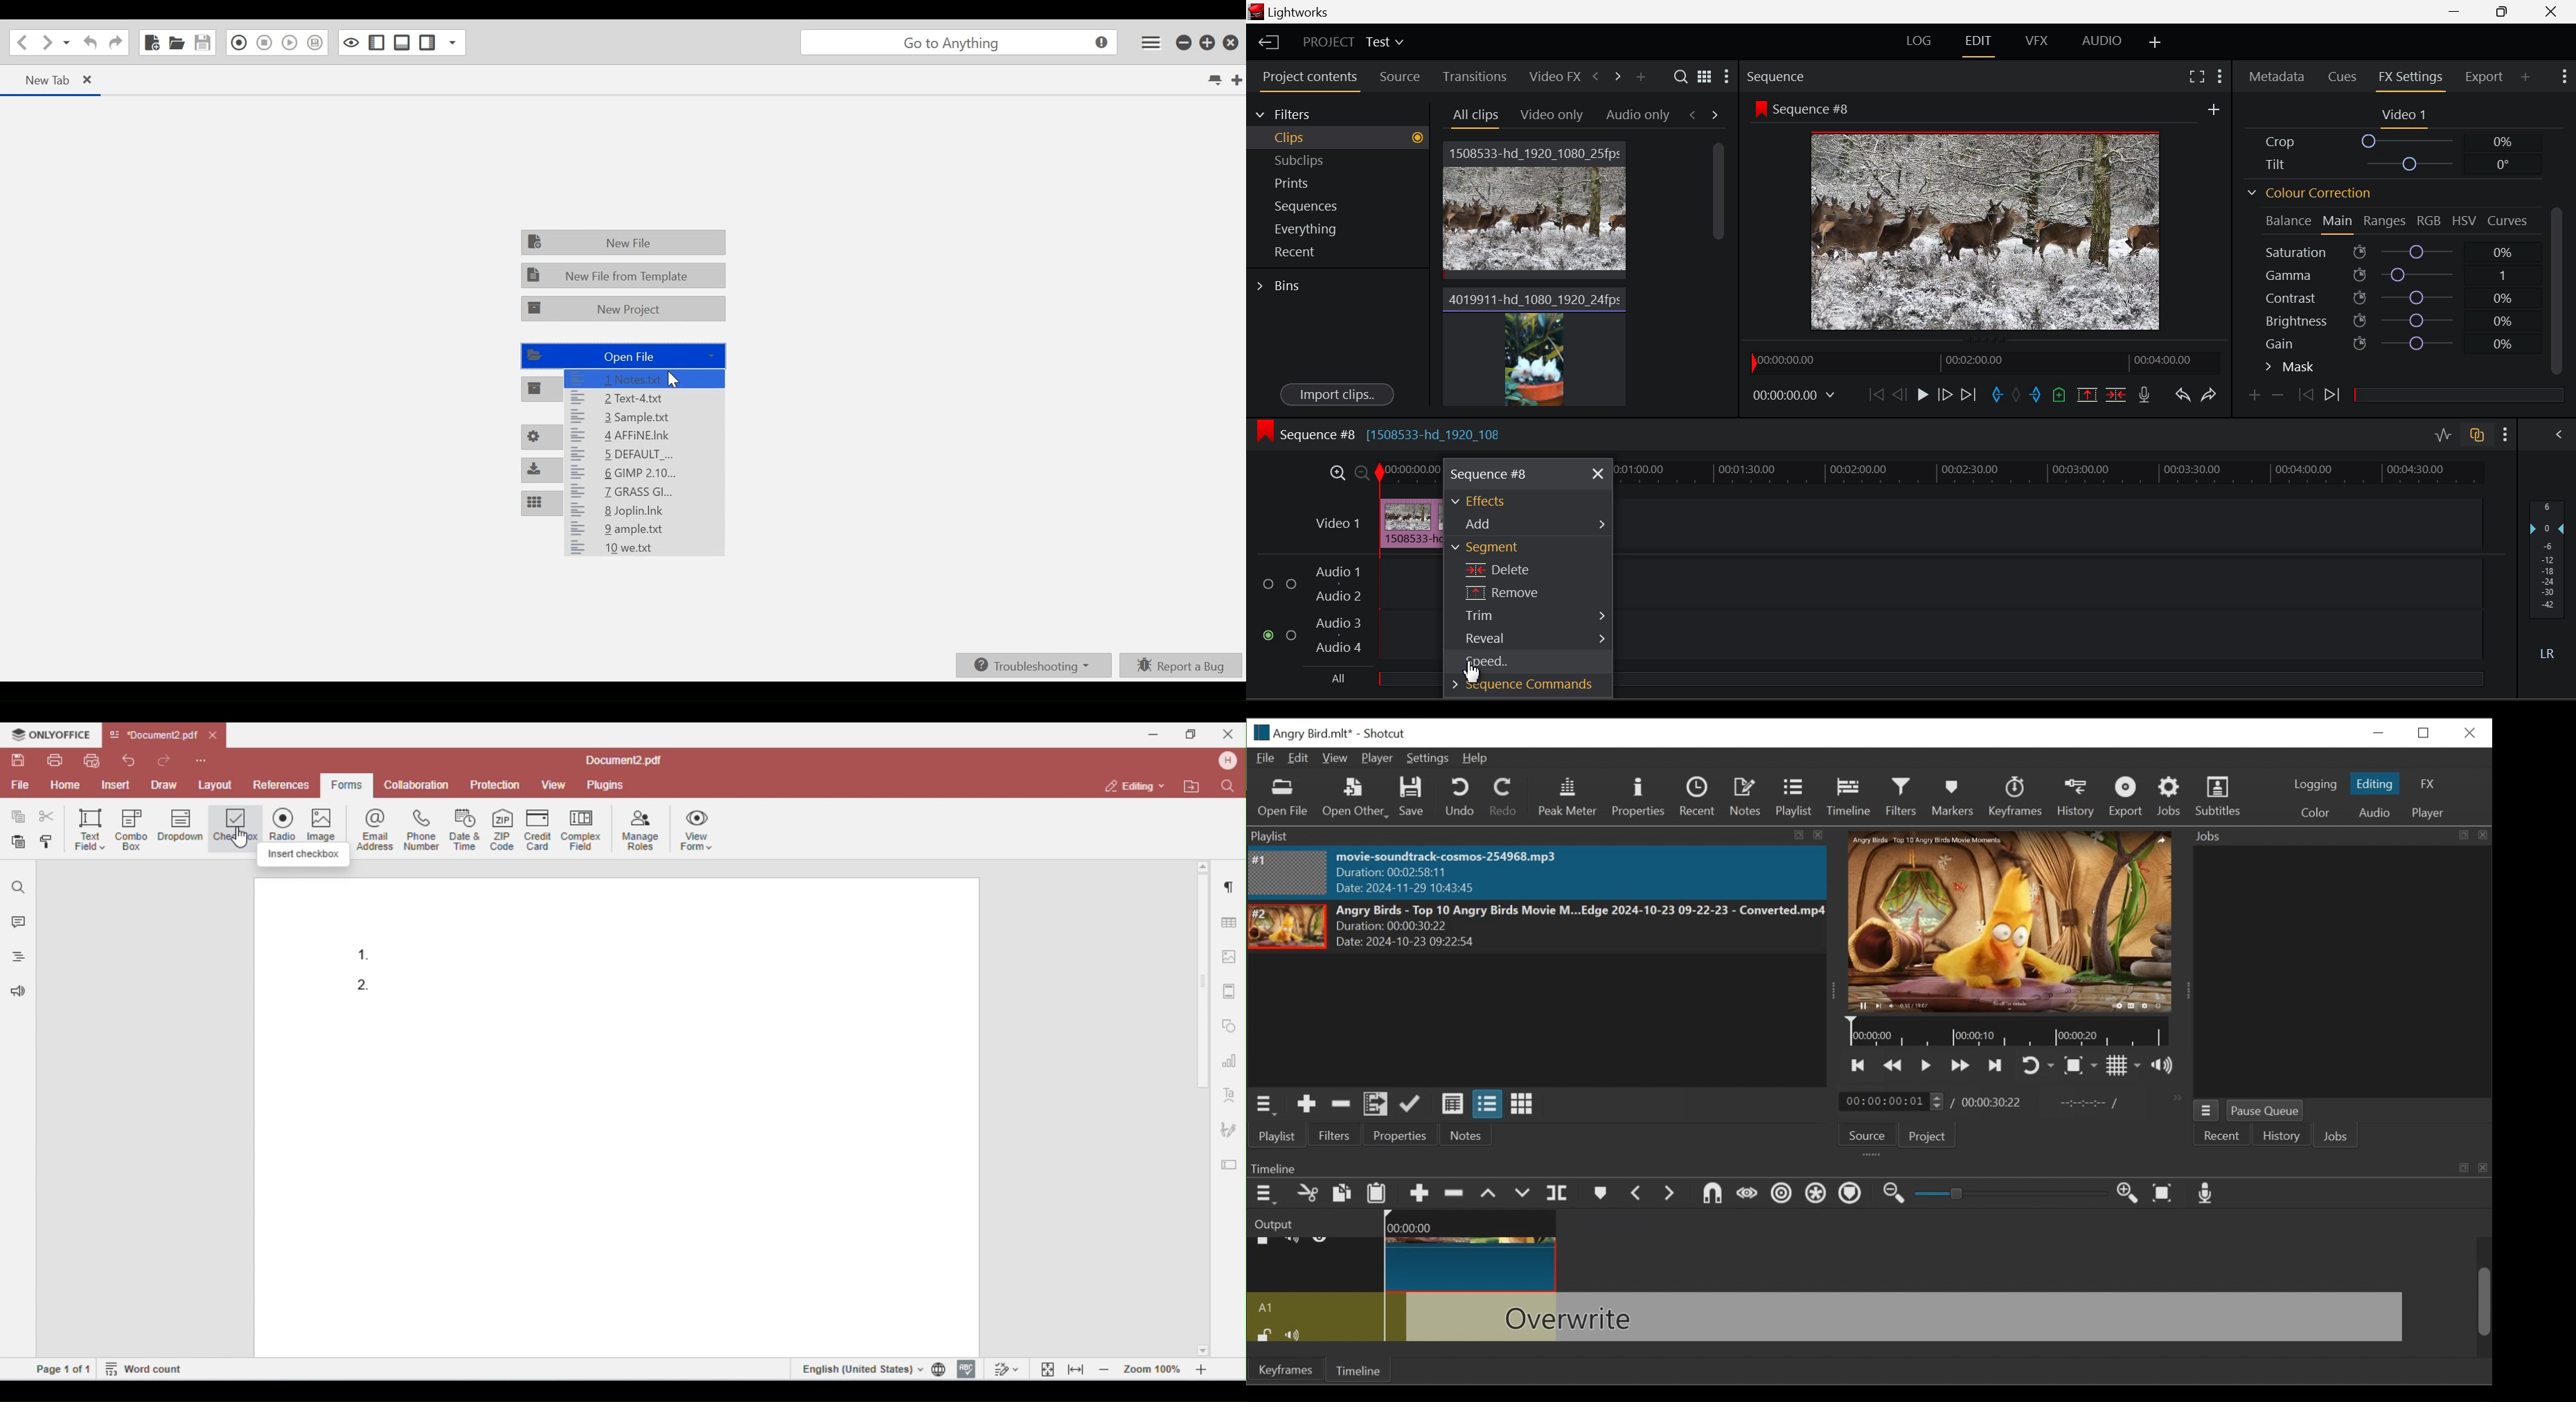 The image size is (2576, 1428). I want to click on Left Round Sound Button, so click(2546, 653).